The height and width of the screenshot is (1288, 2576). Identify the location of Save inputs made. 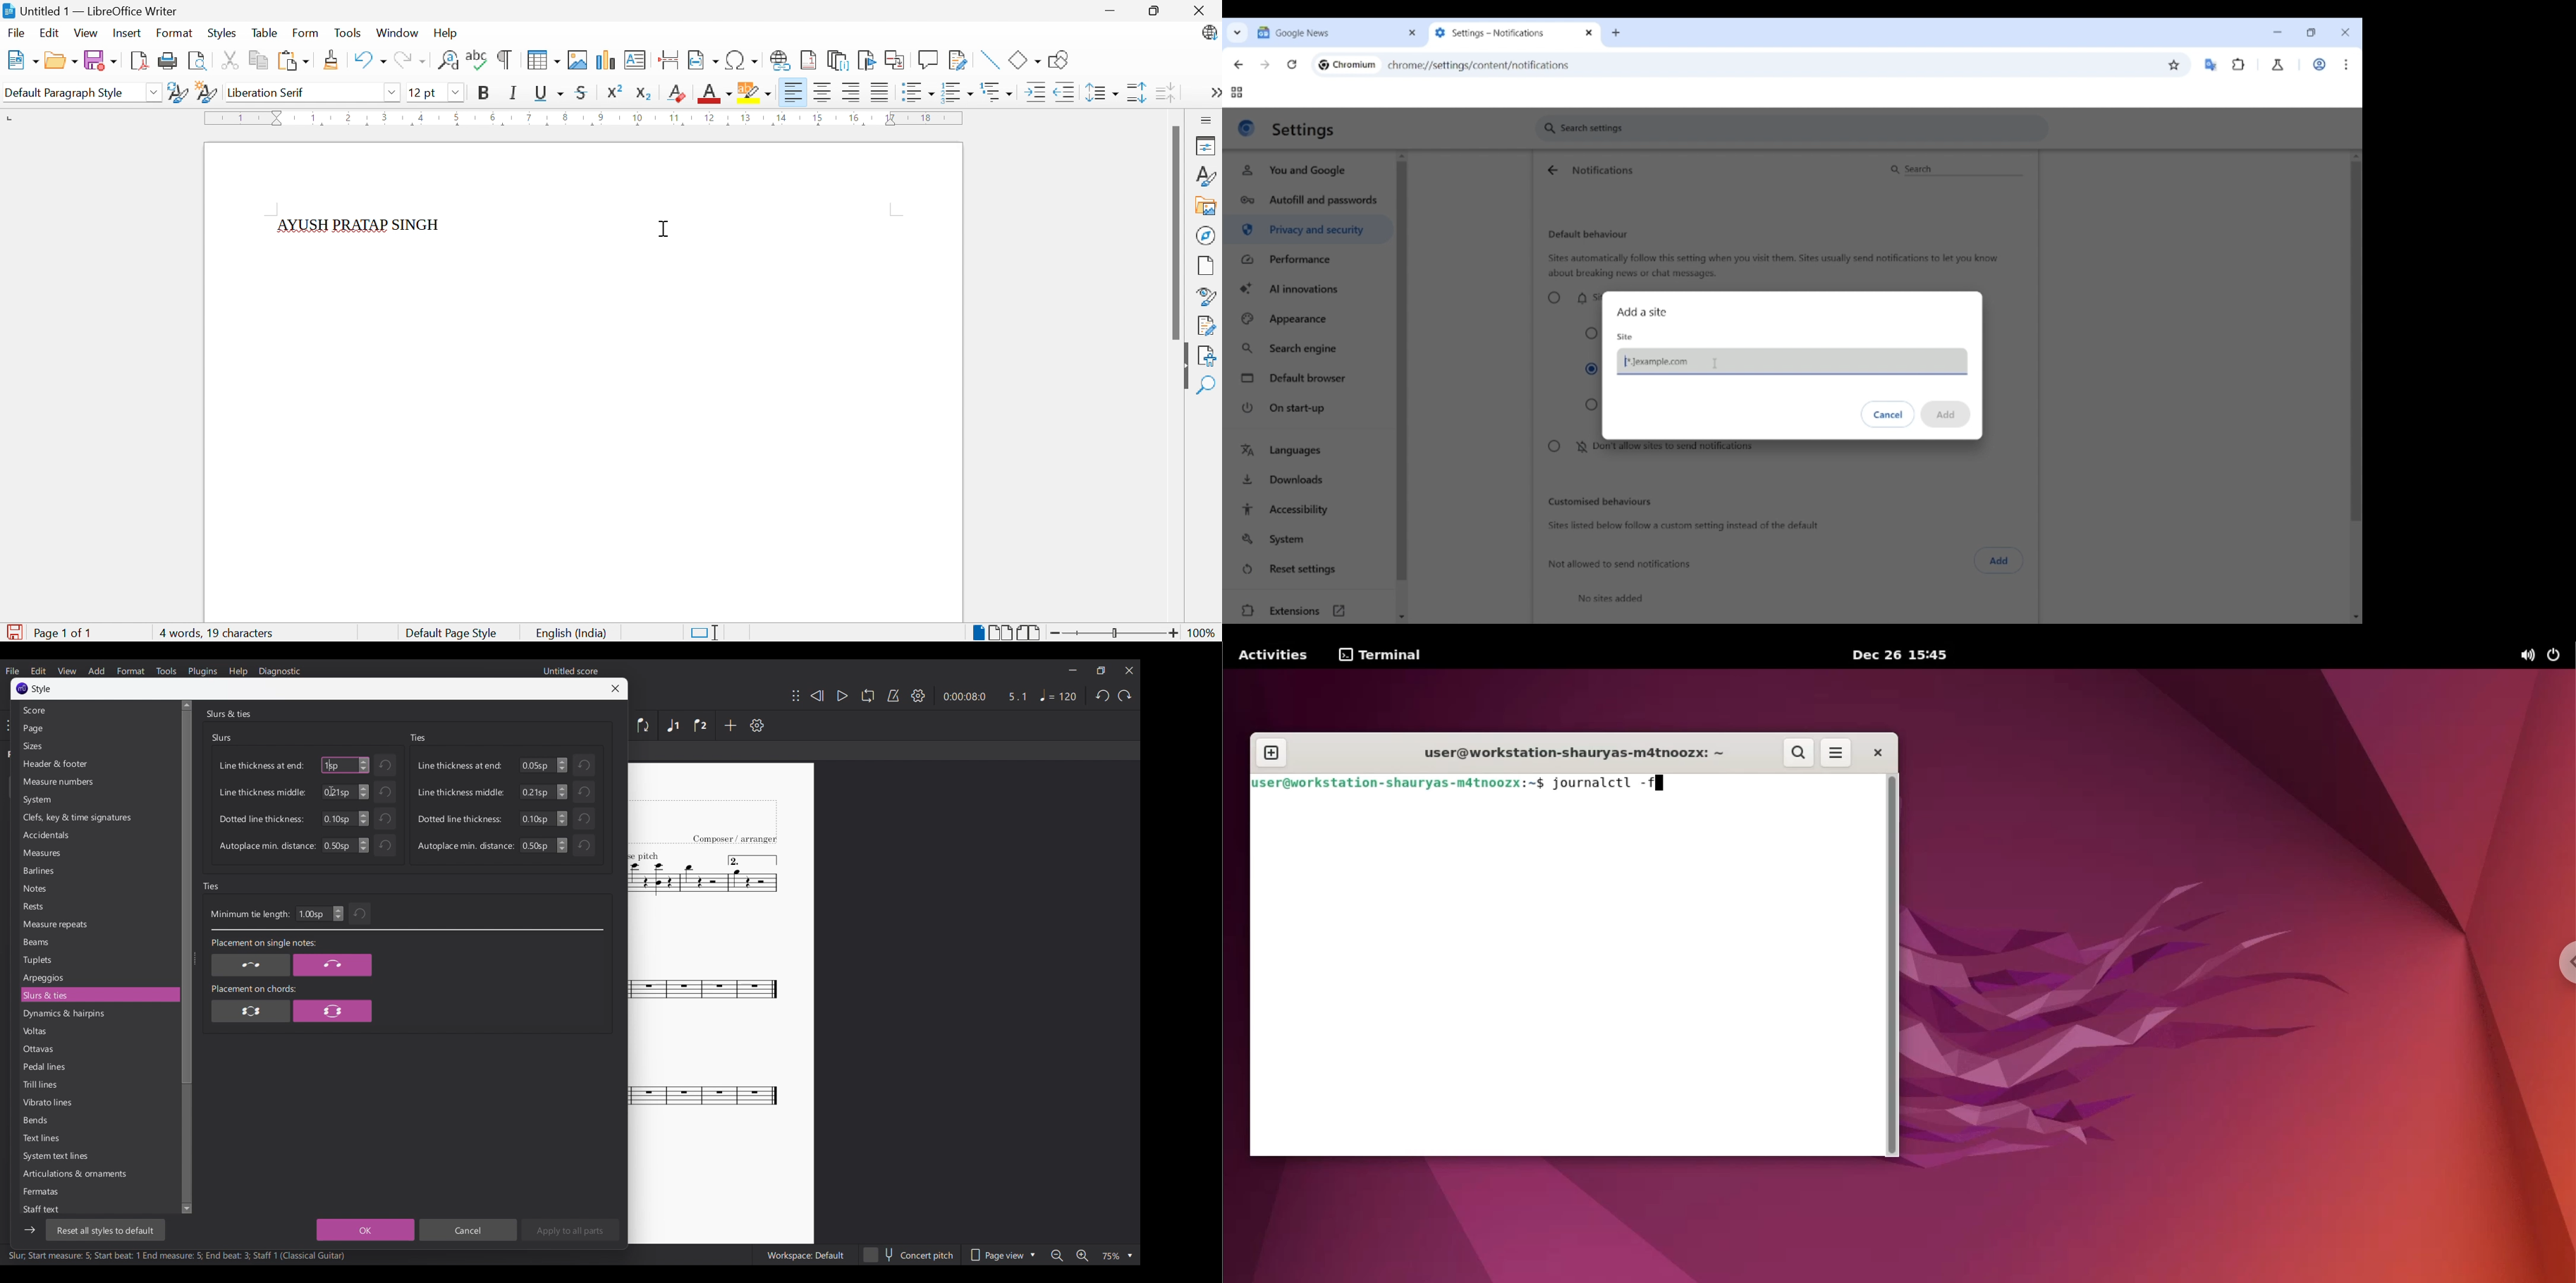
(1945, 415).